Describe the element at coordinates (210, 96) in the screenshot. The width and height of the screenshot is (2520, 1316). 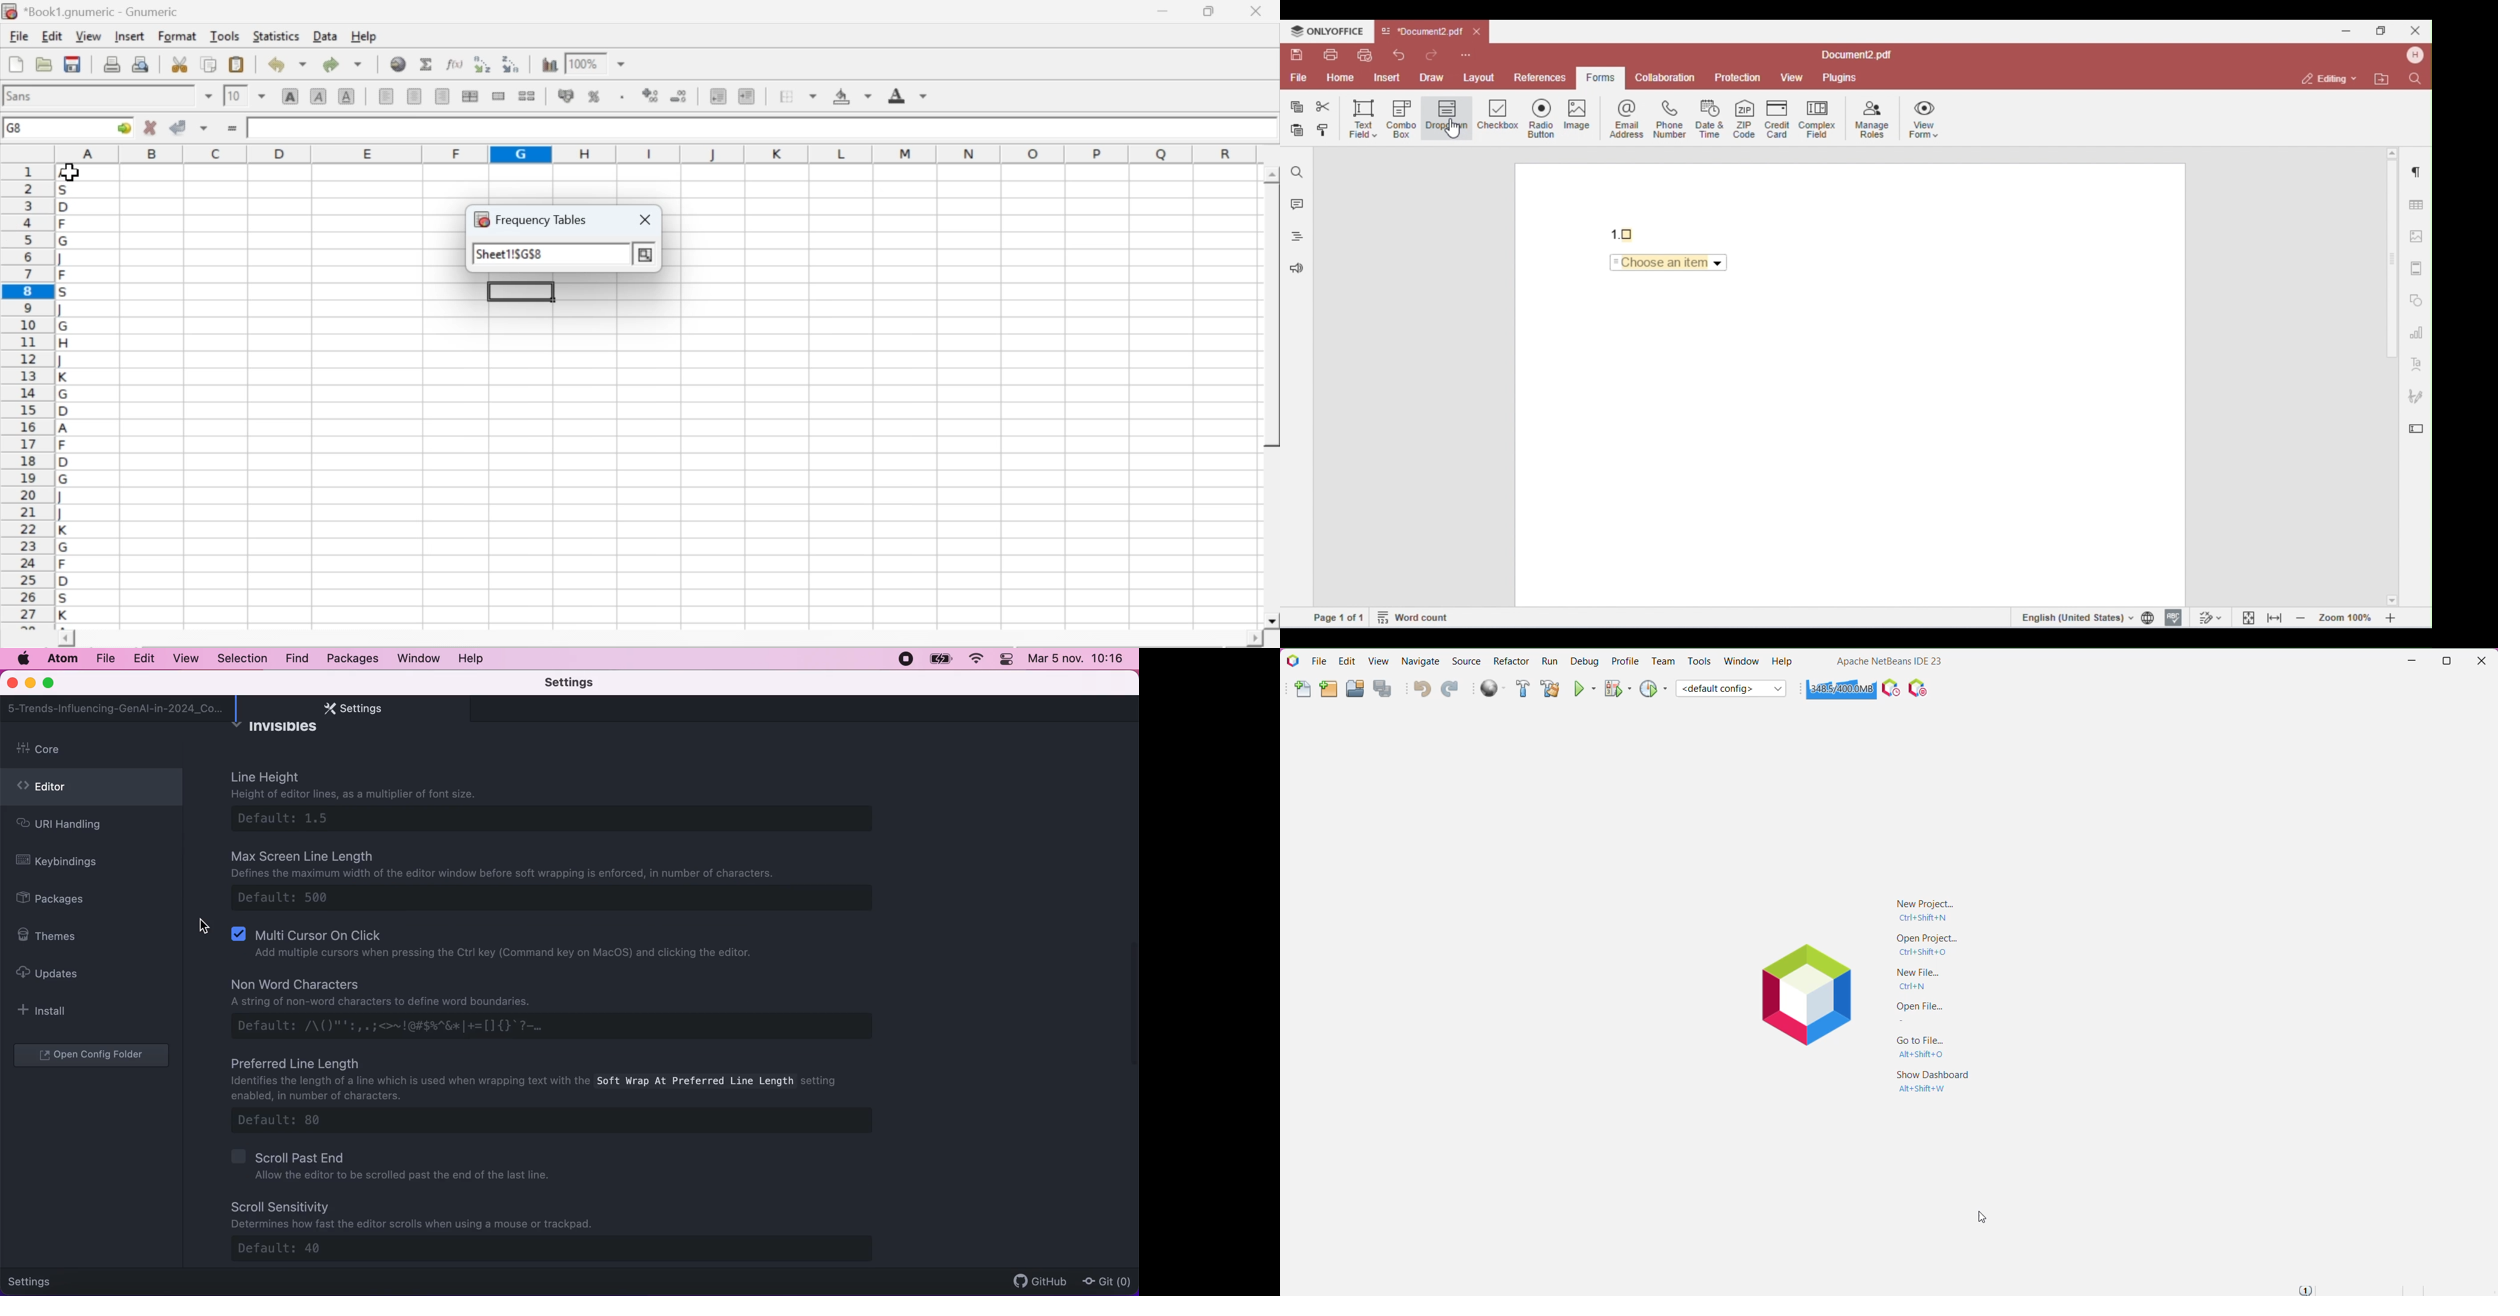
I see `drop down` at that location.